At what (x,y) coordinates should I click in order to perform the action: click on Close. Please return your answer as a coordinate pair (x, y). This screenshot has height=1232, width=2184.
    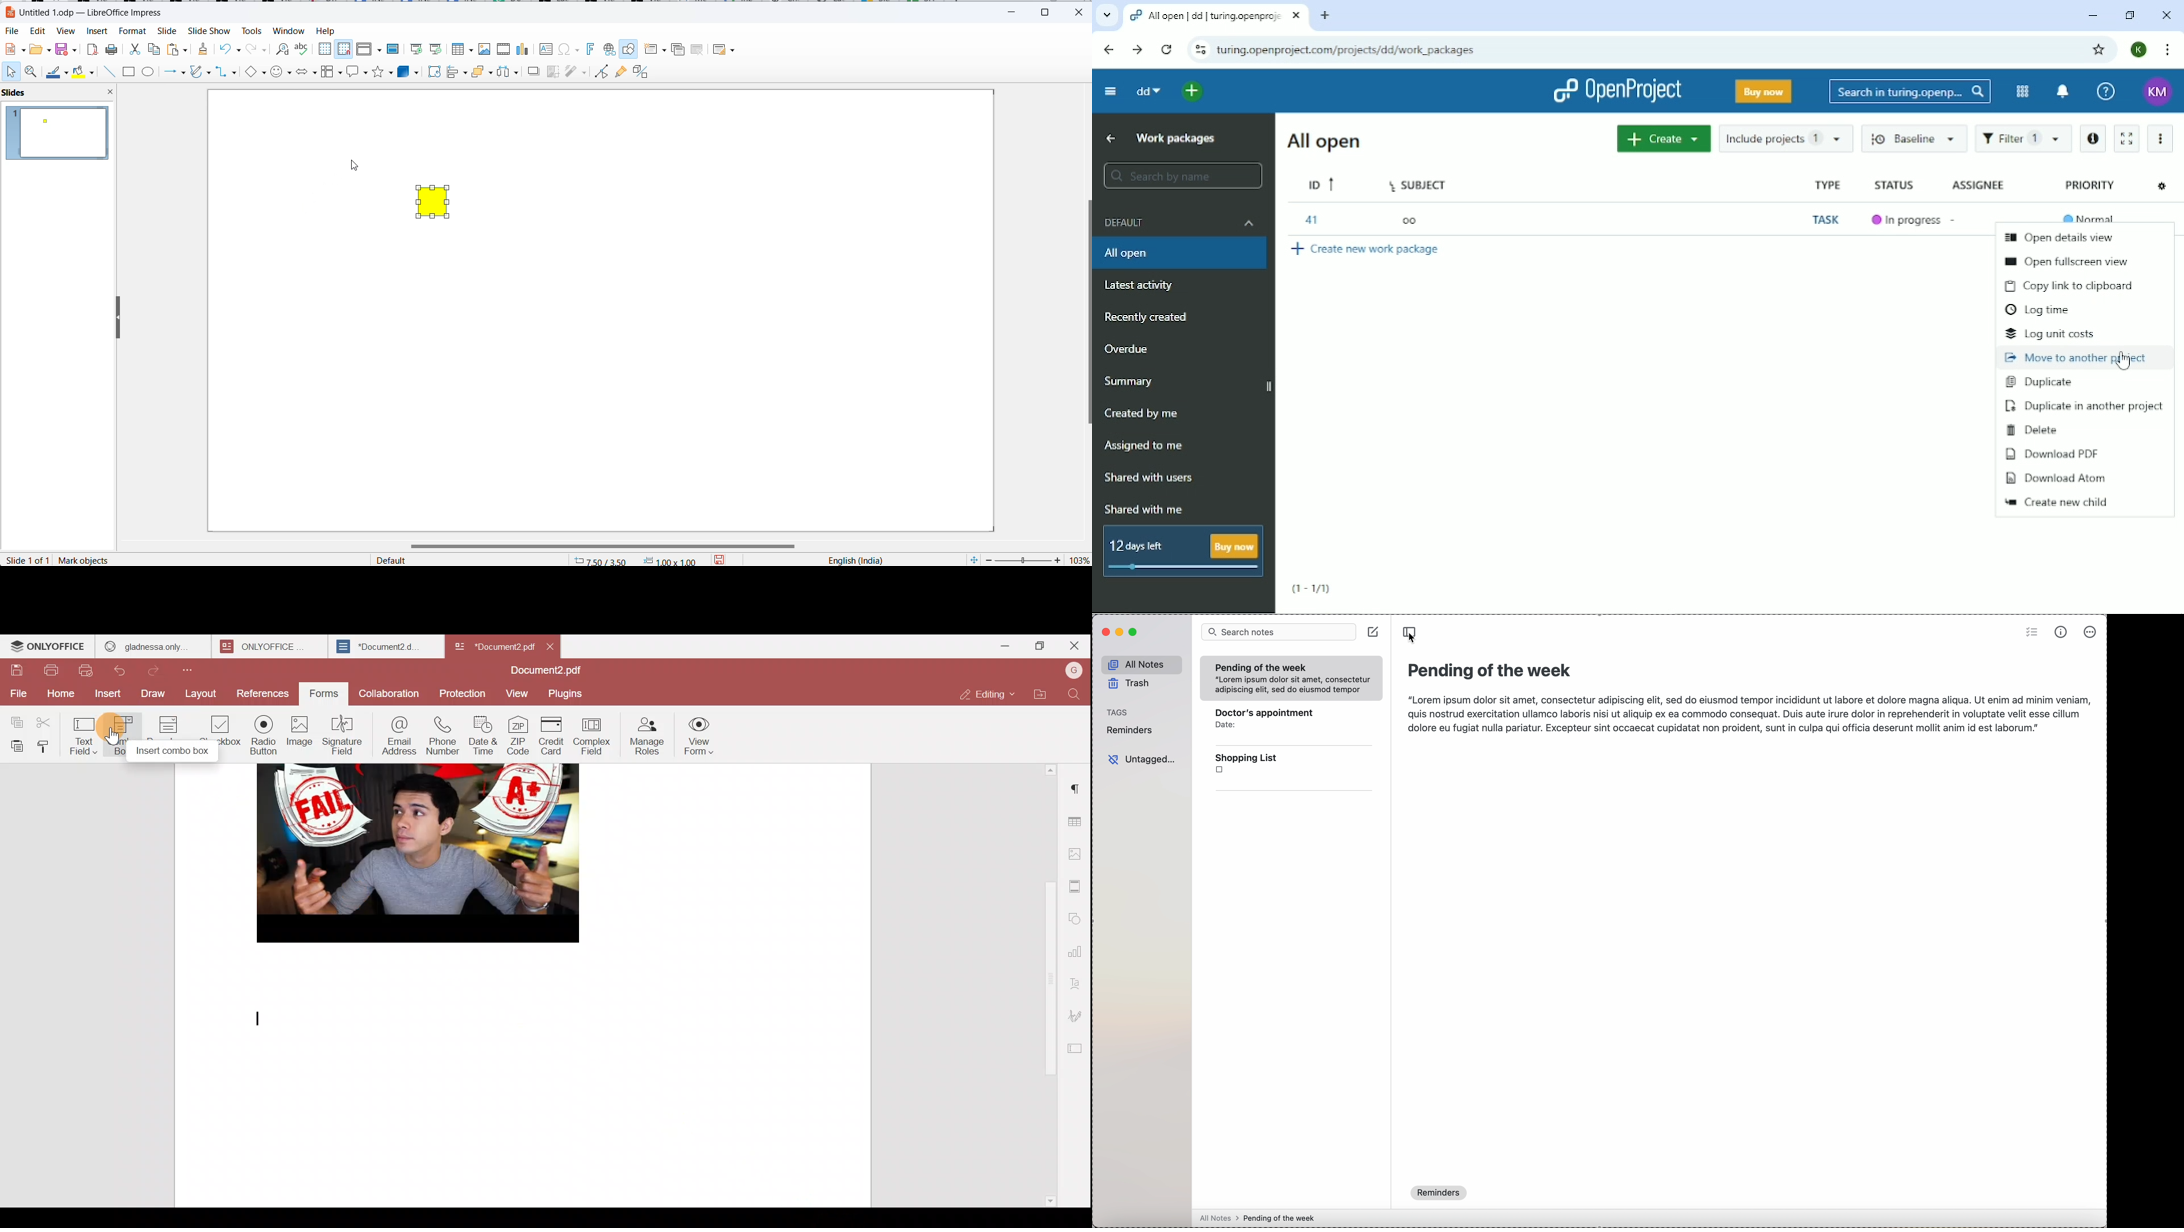
    Looking at the image, I should click on (552, 645).